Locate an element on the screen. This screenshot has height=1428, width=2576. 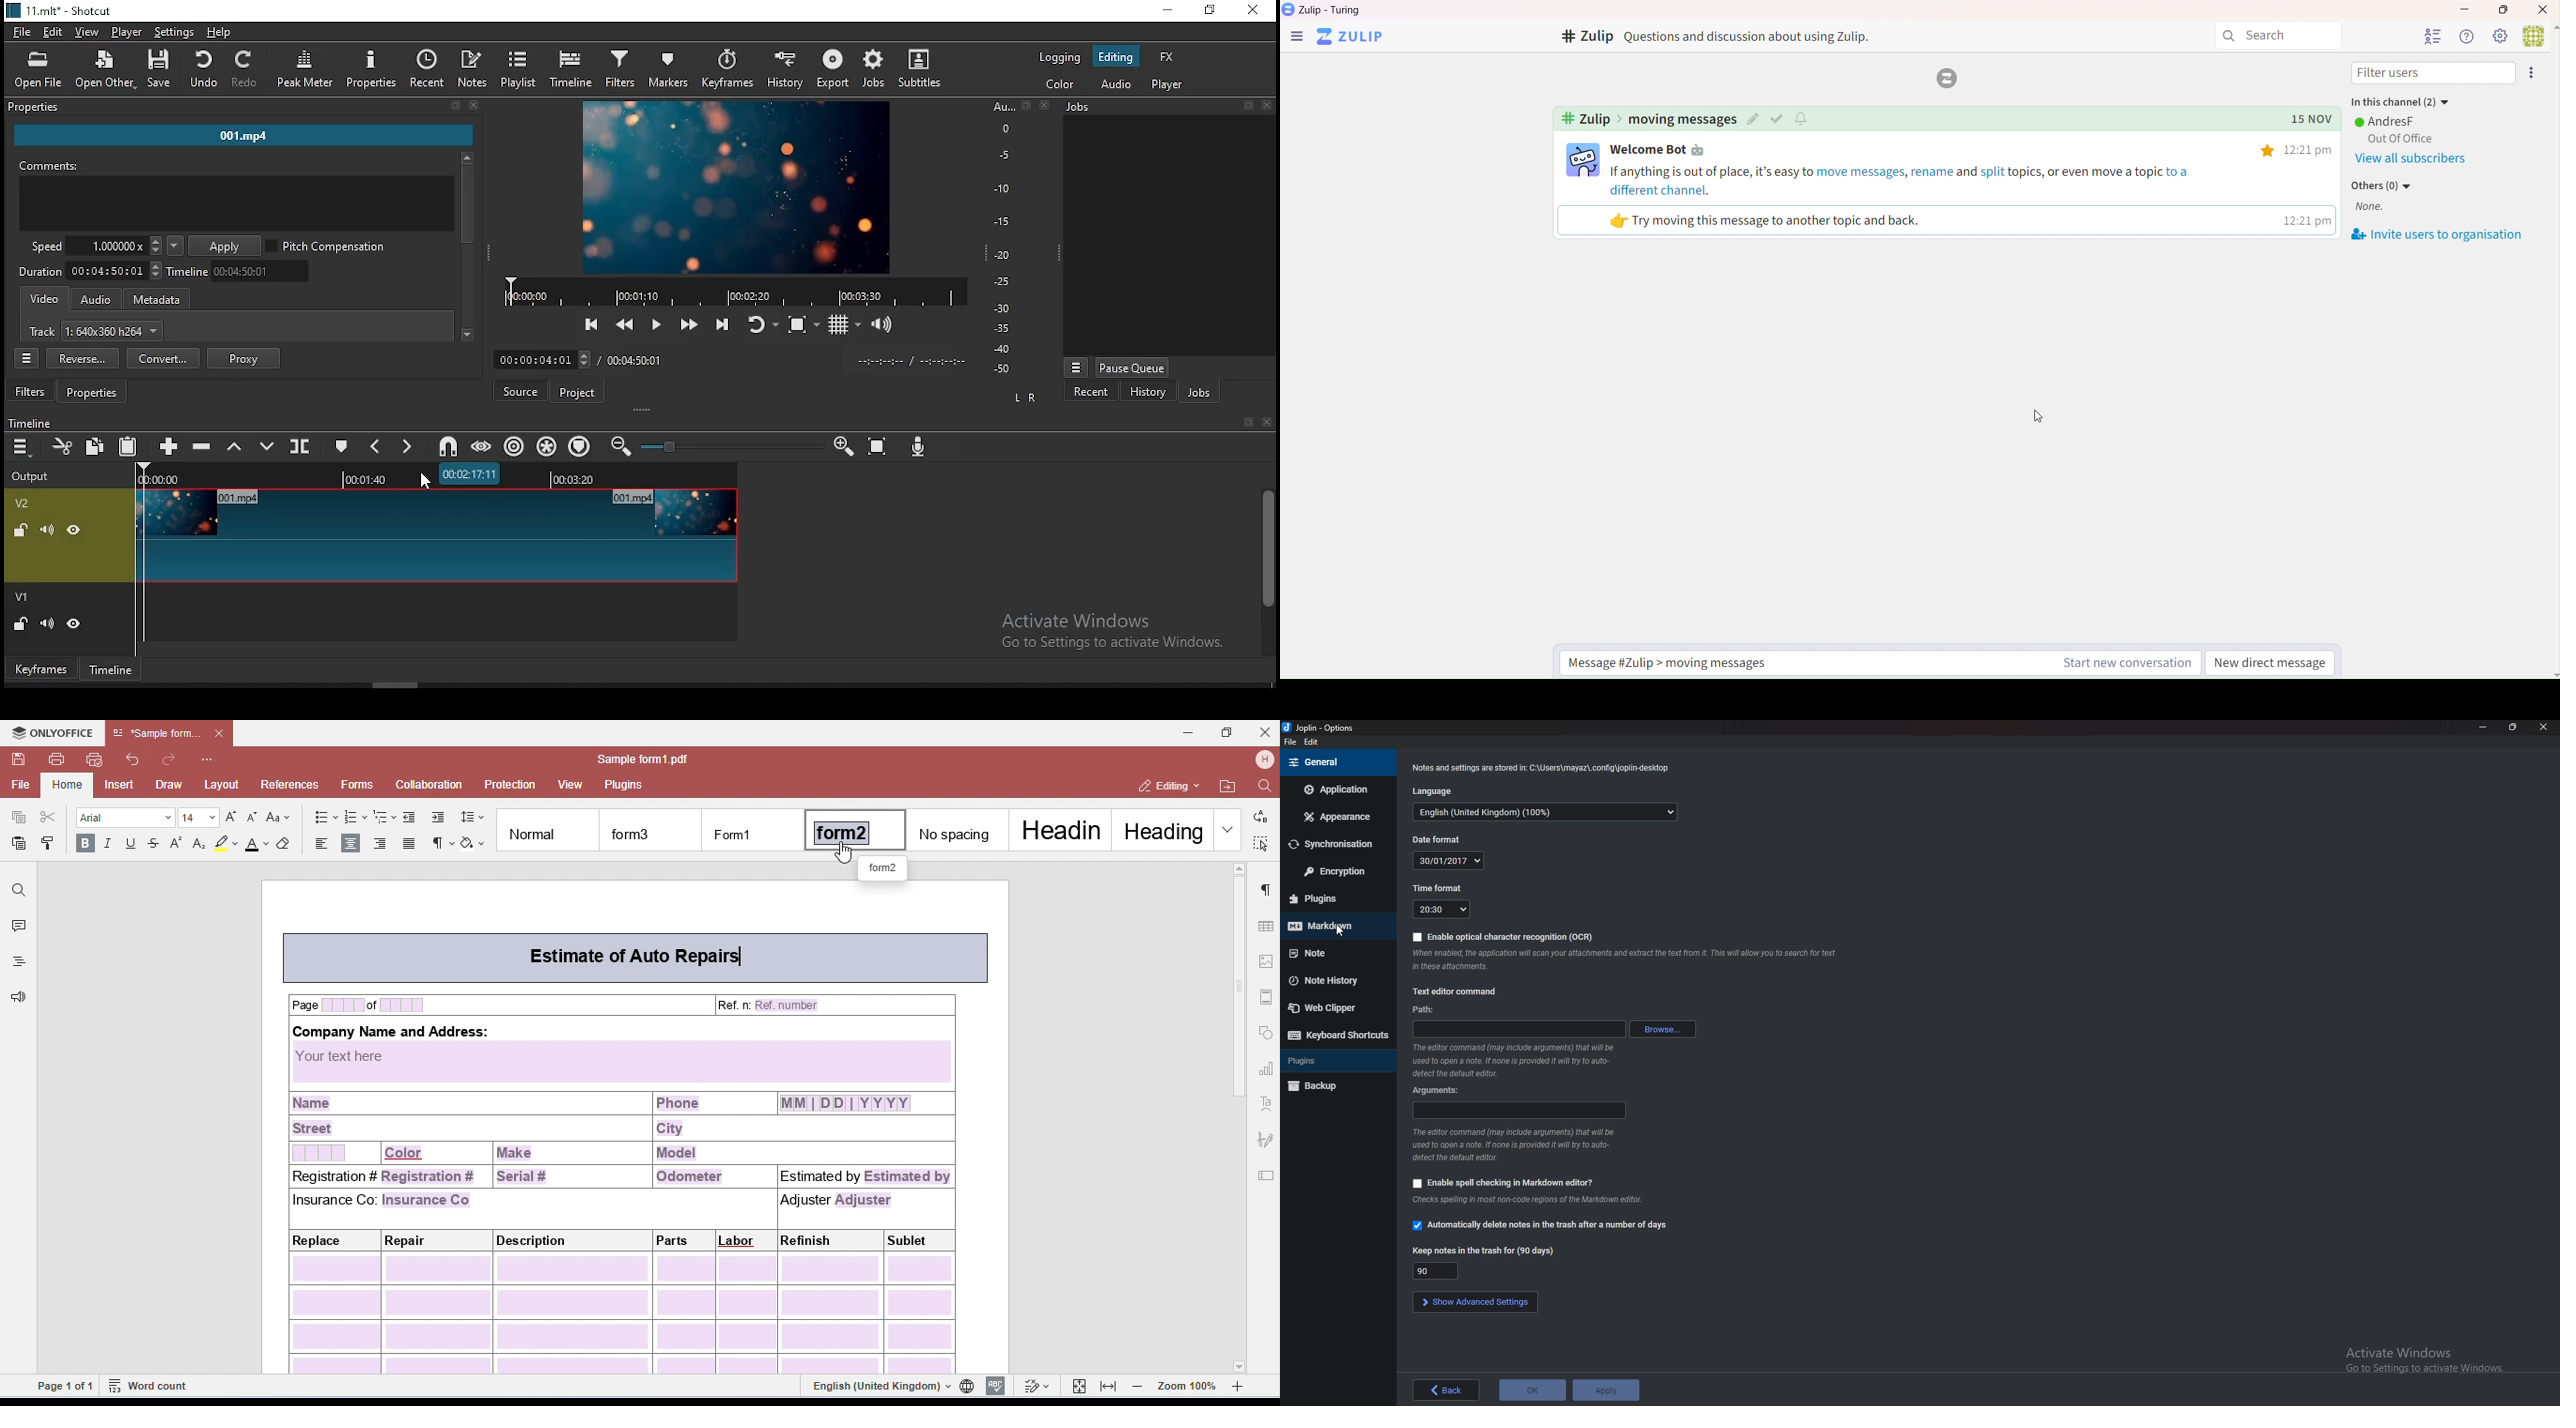
Arguments is located at coordinates (1517, 1111).